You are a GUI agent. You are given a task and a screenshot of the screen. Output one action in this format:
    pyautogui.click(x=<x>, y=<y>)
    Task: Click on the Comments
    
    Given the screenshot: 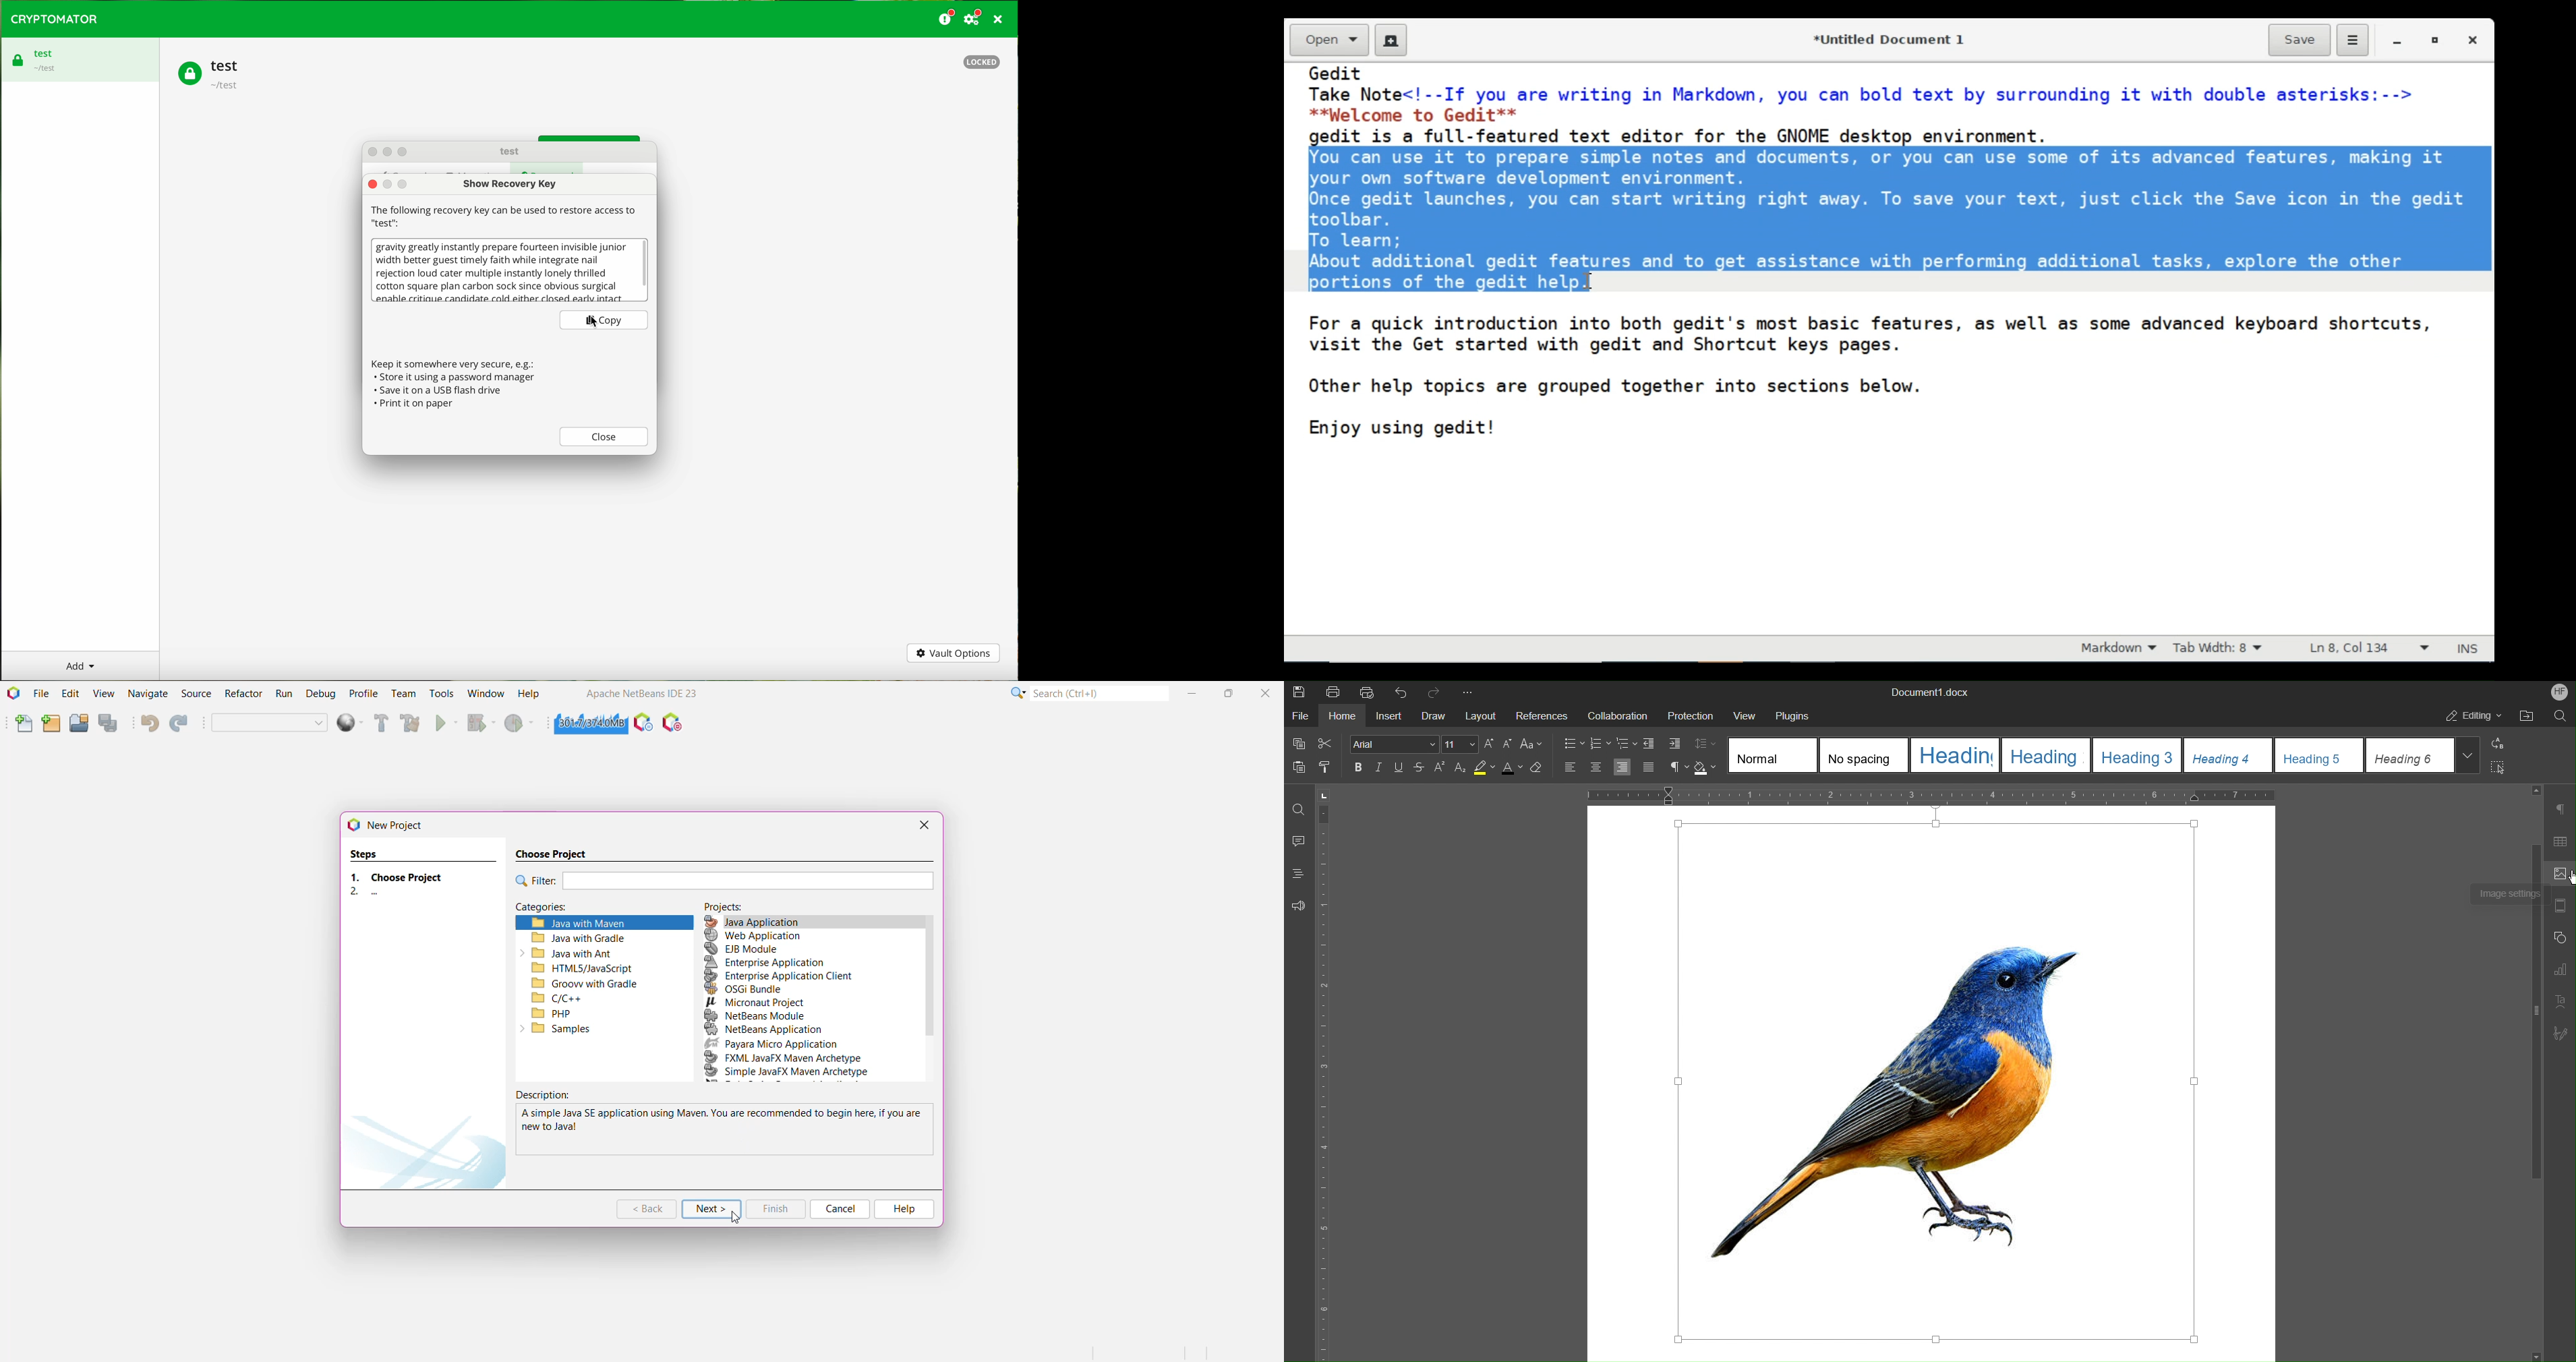 What is the action you would take?
    pyautogui.click(x=1299, y=842)
    